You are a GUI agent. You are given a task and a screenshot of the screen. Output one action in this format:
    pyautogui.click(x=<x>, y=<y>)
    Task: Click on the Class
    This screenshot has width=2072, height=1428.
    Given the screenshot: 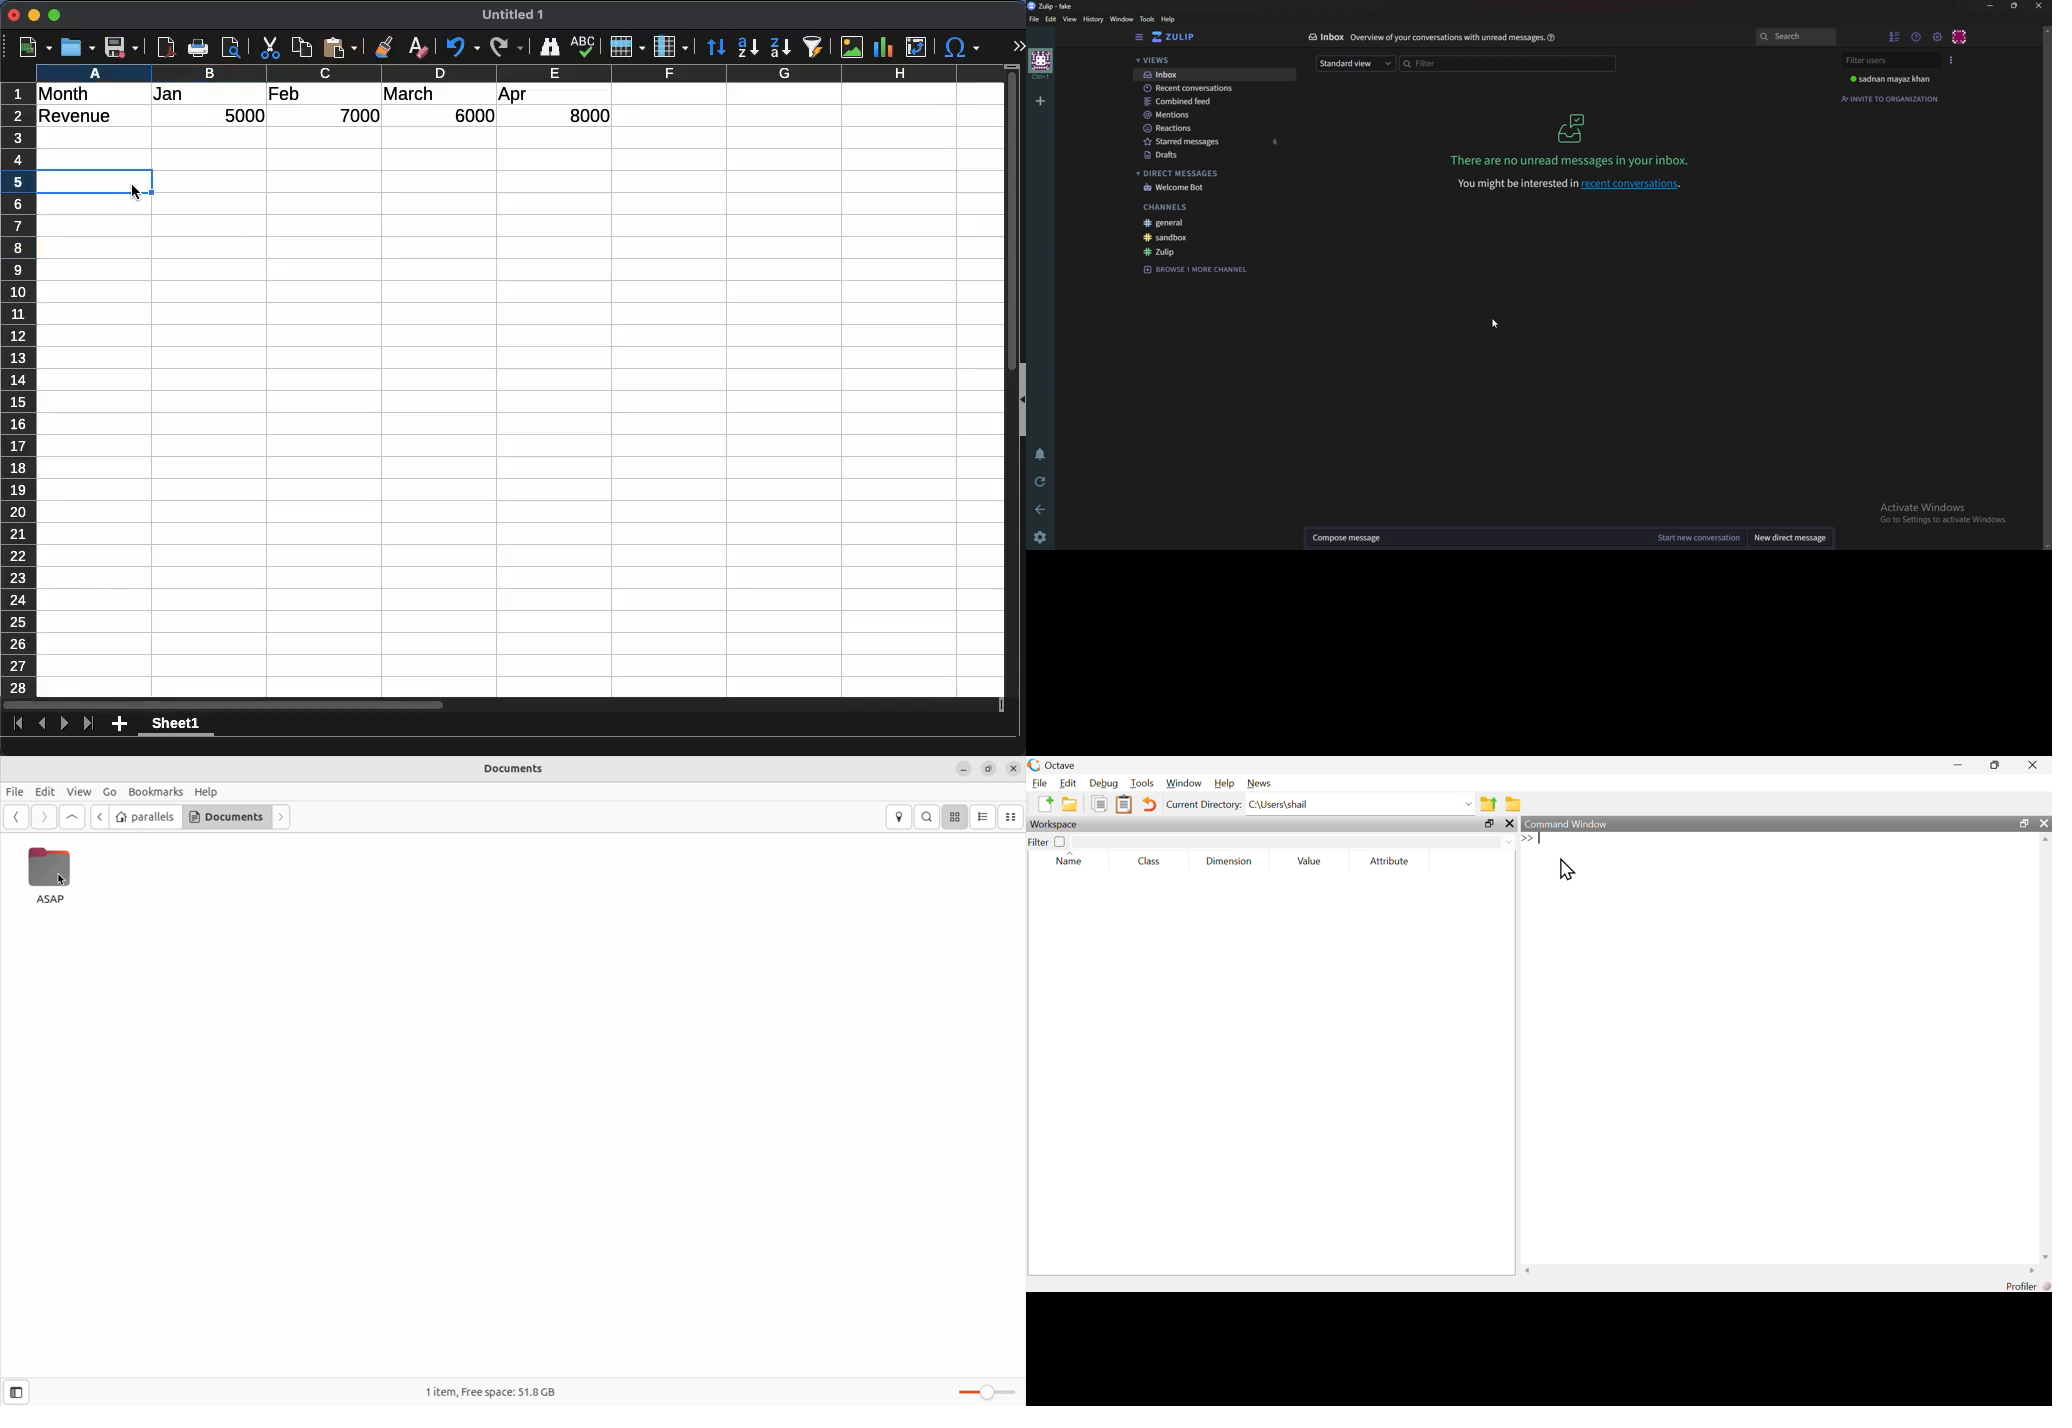 What is the action you would take?
    pyautogui.click(x=1149, y=861)
    